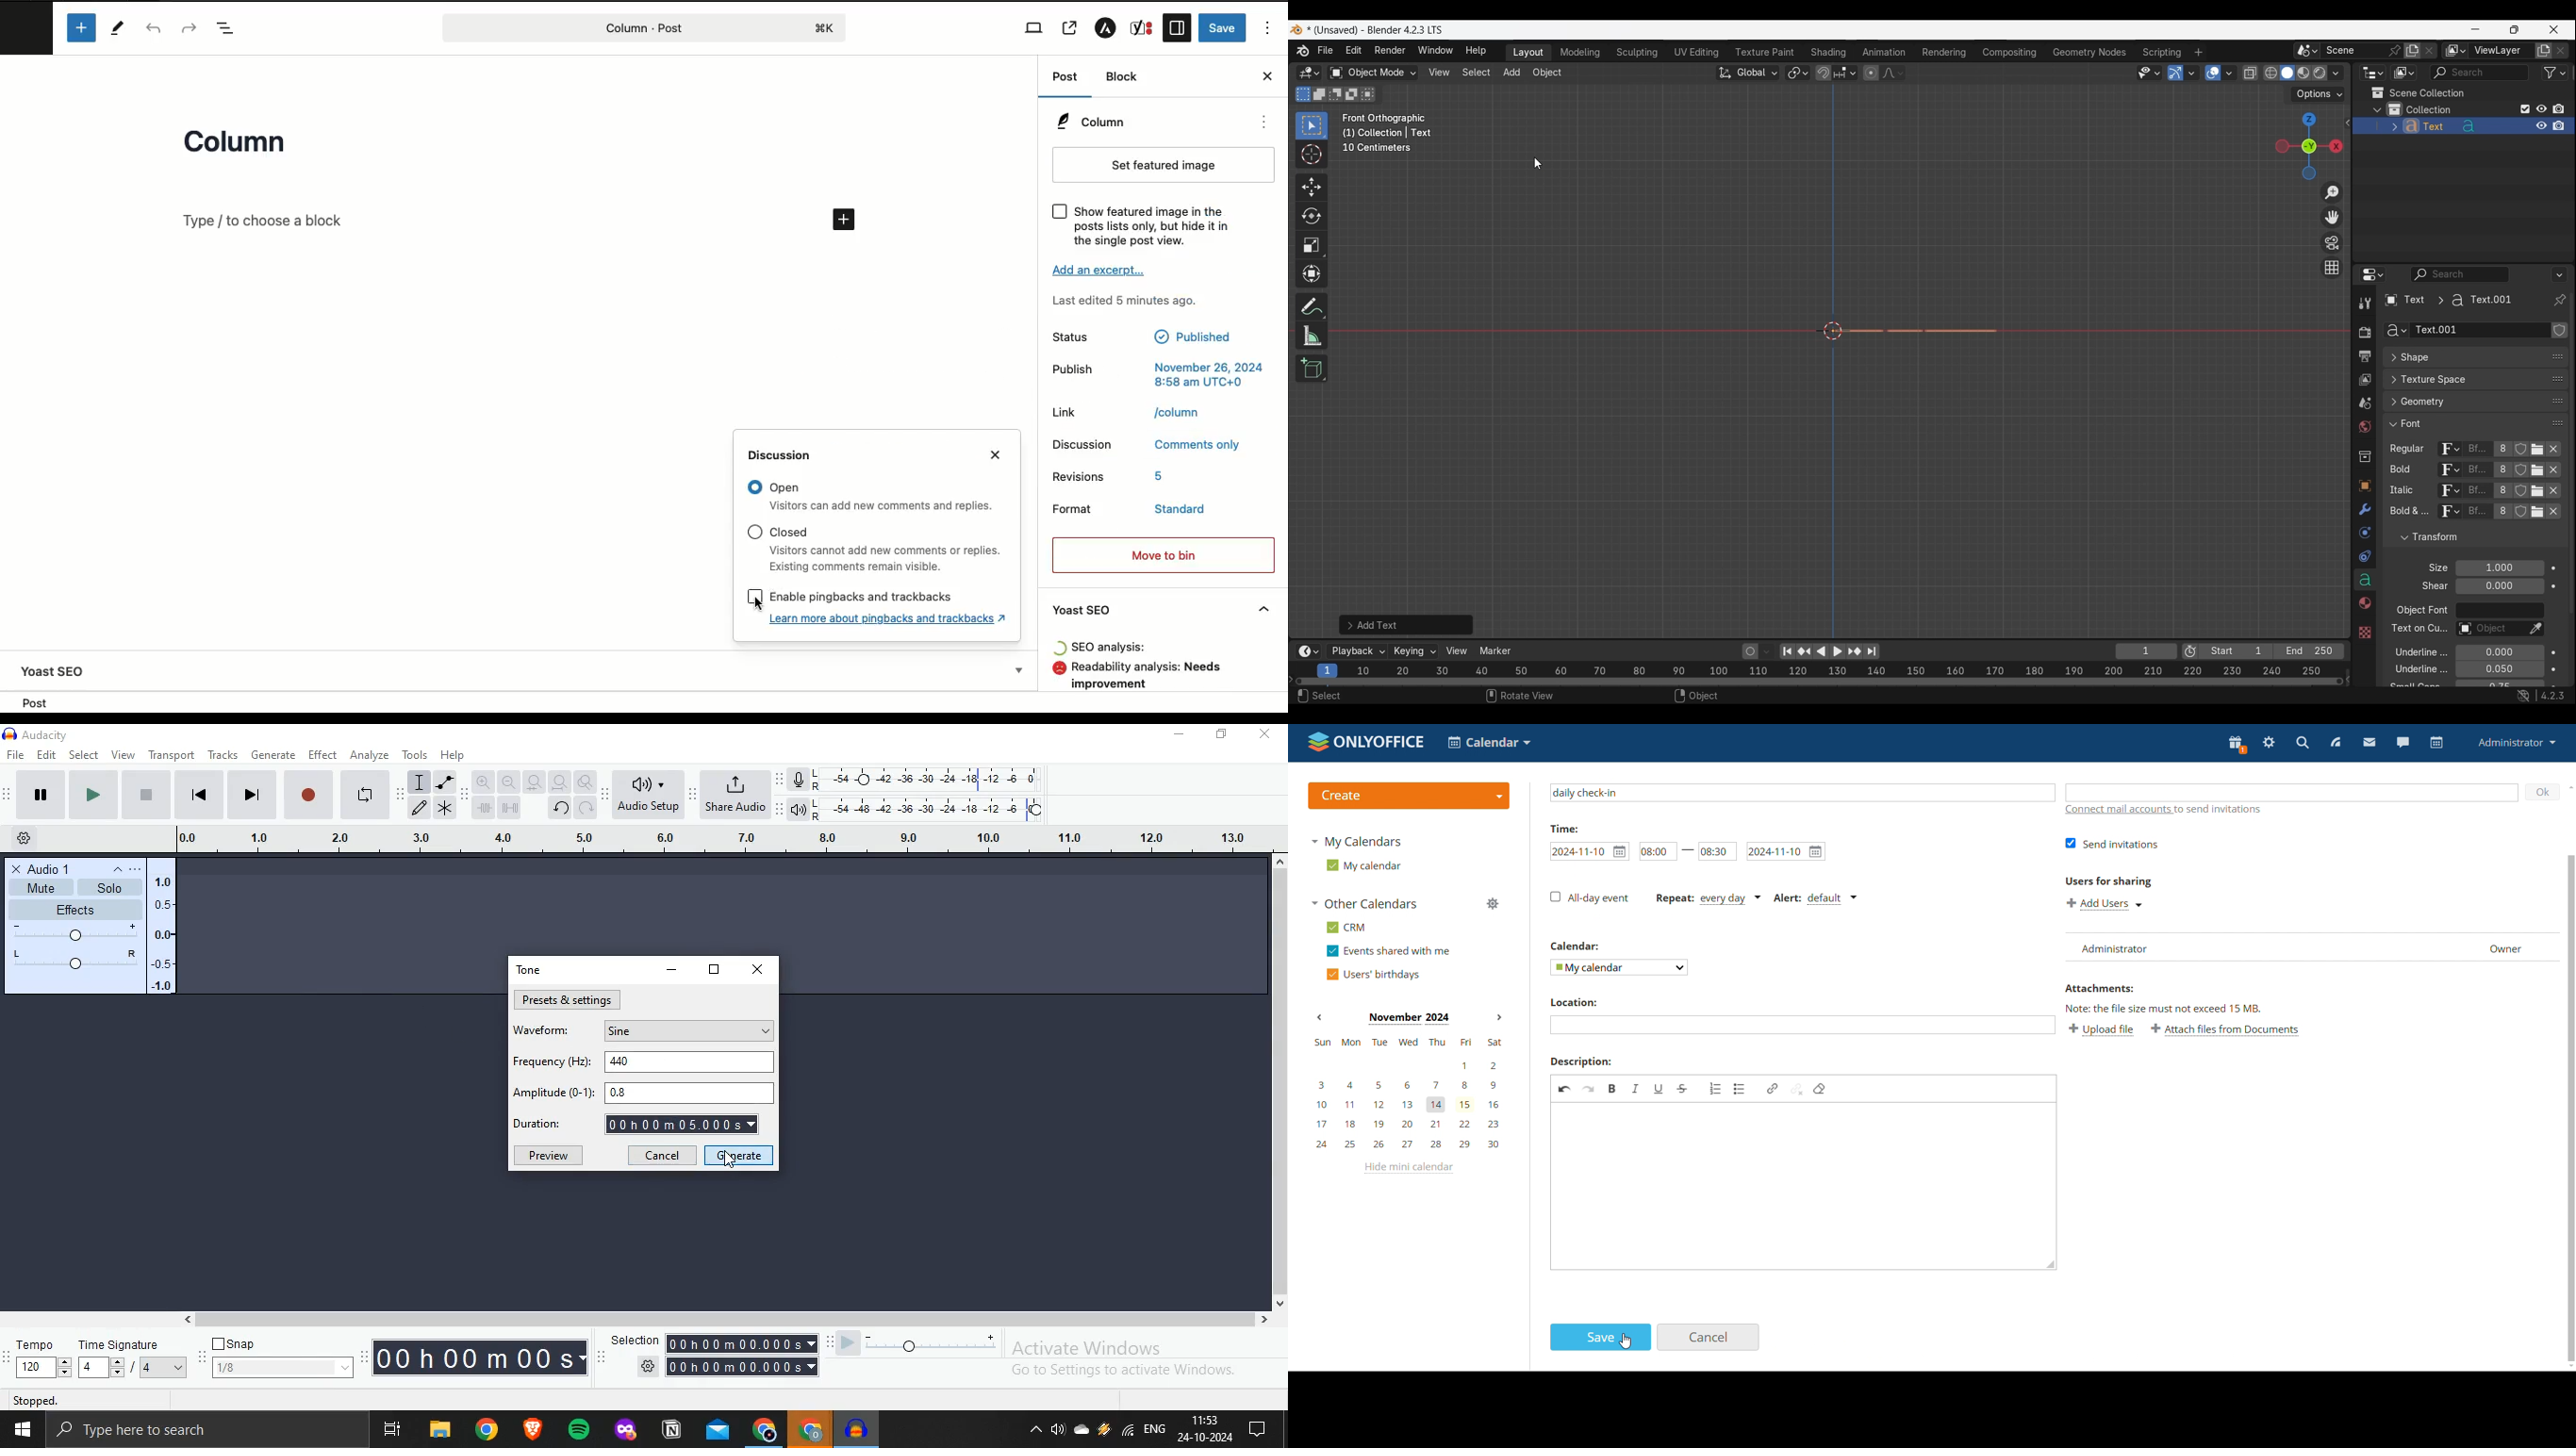  I want to click on Comments only, so click(1199, 442).